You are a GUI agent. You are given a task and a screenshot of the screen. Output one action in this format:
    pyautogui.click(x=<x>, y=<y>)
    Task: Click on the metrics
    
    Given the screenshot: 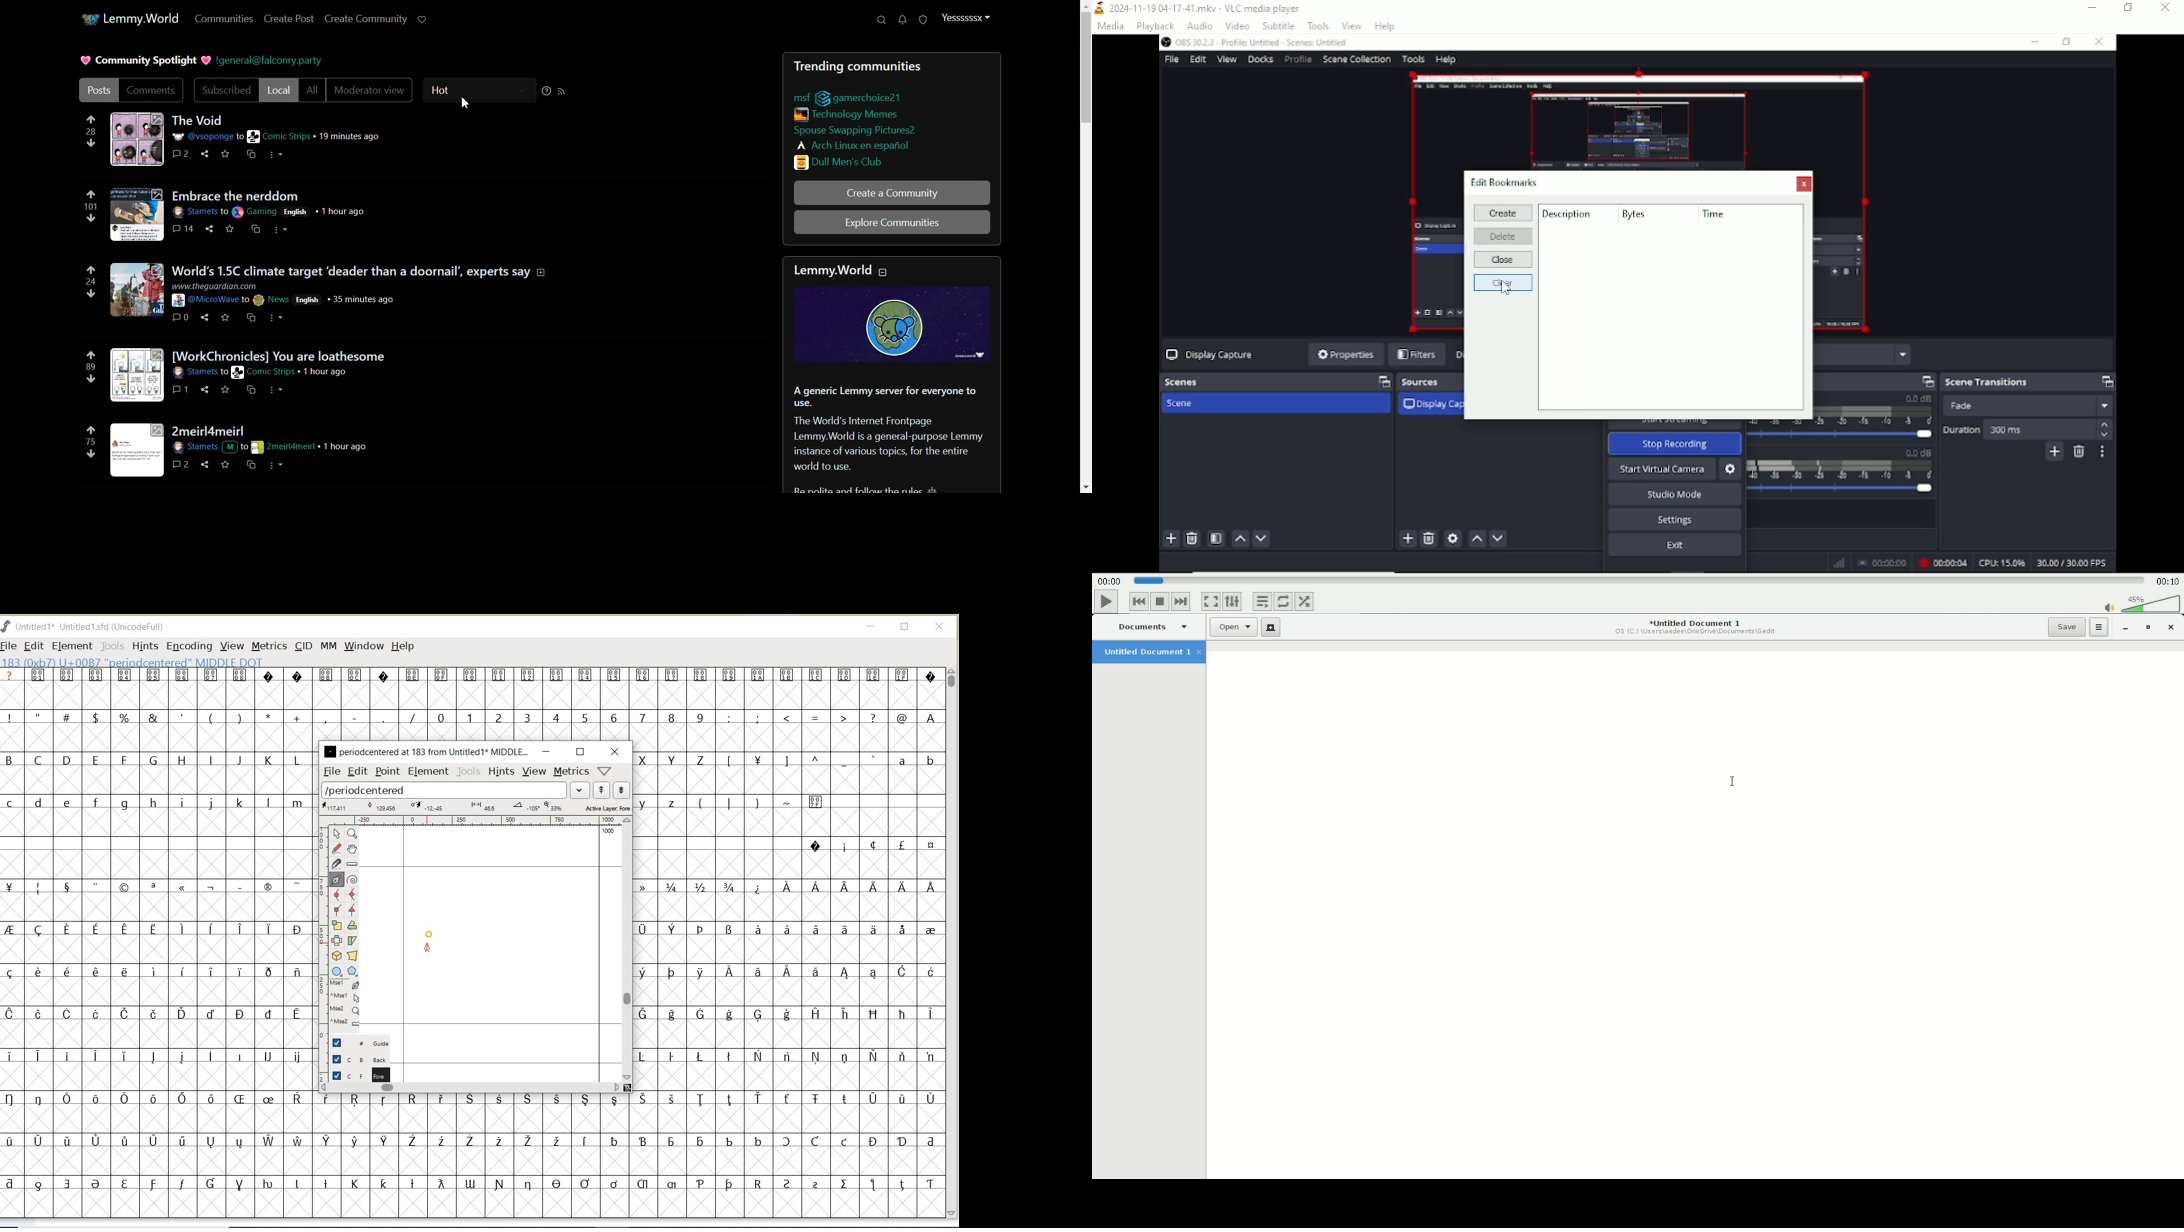 What is the action you would take?
    pyautogui.click(x=572, y=772)
    